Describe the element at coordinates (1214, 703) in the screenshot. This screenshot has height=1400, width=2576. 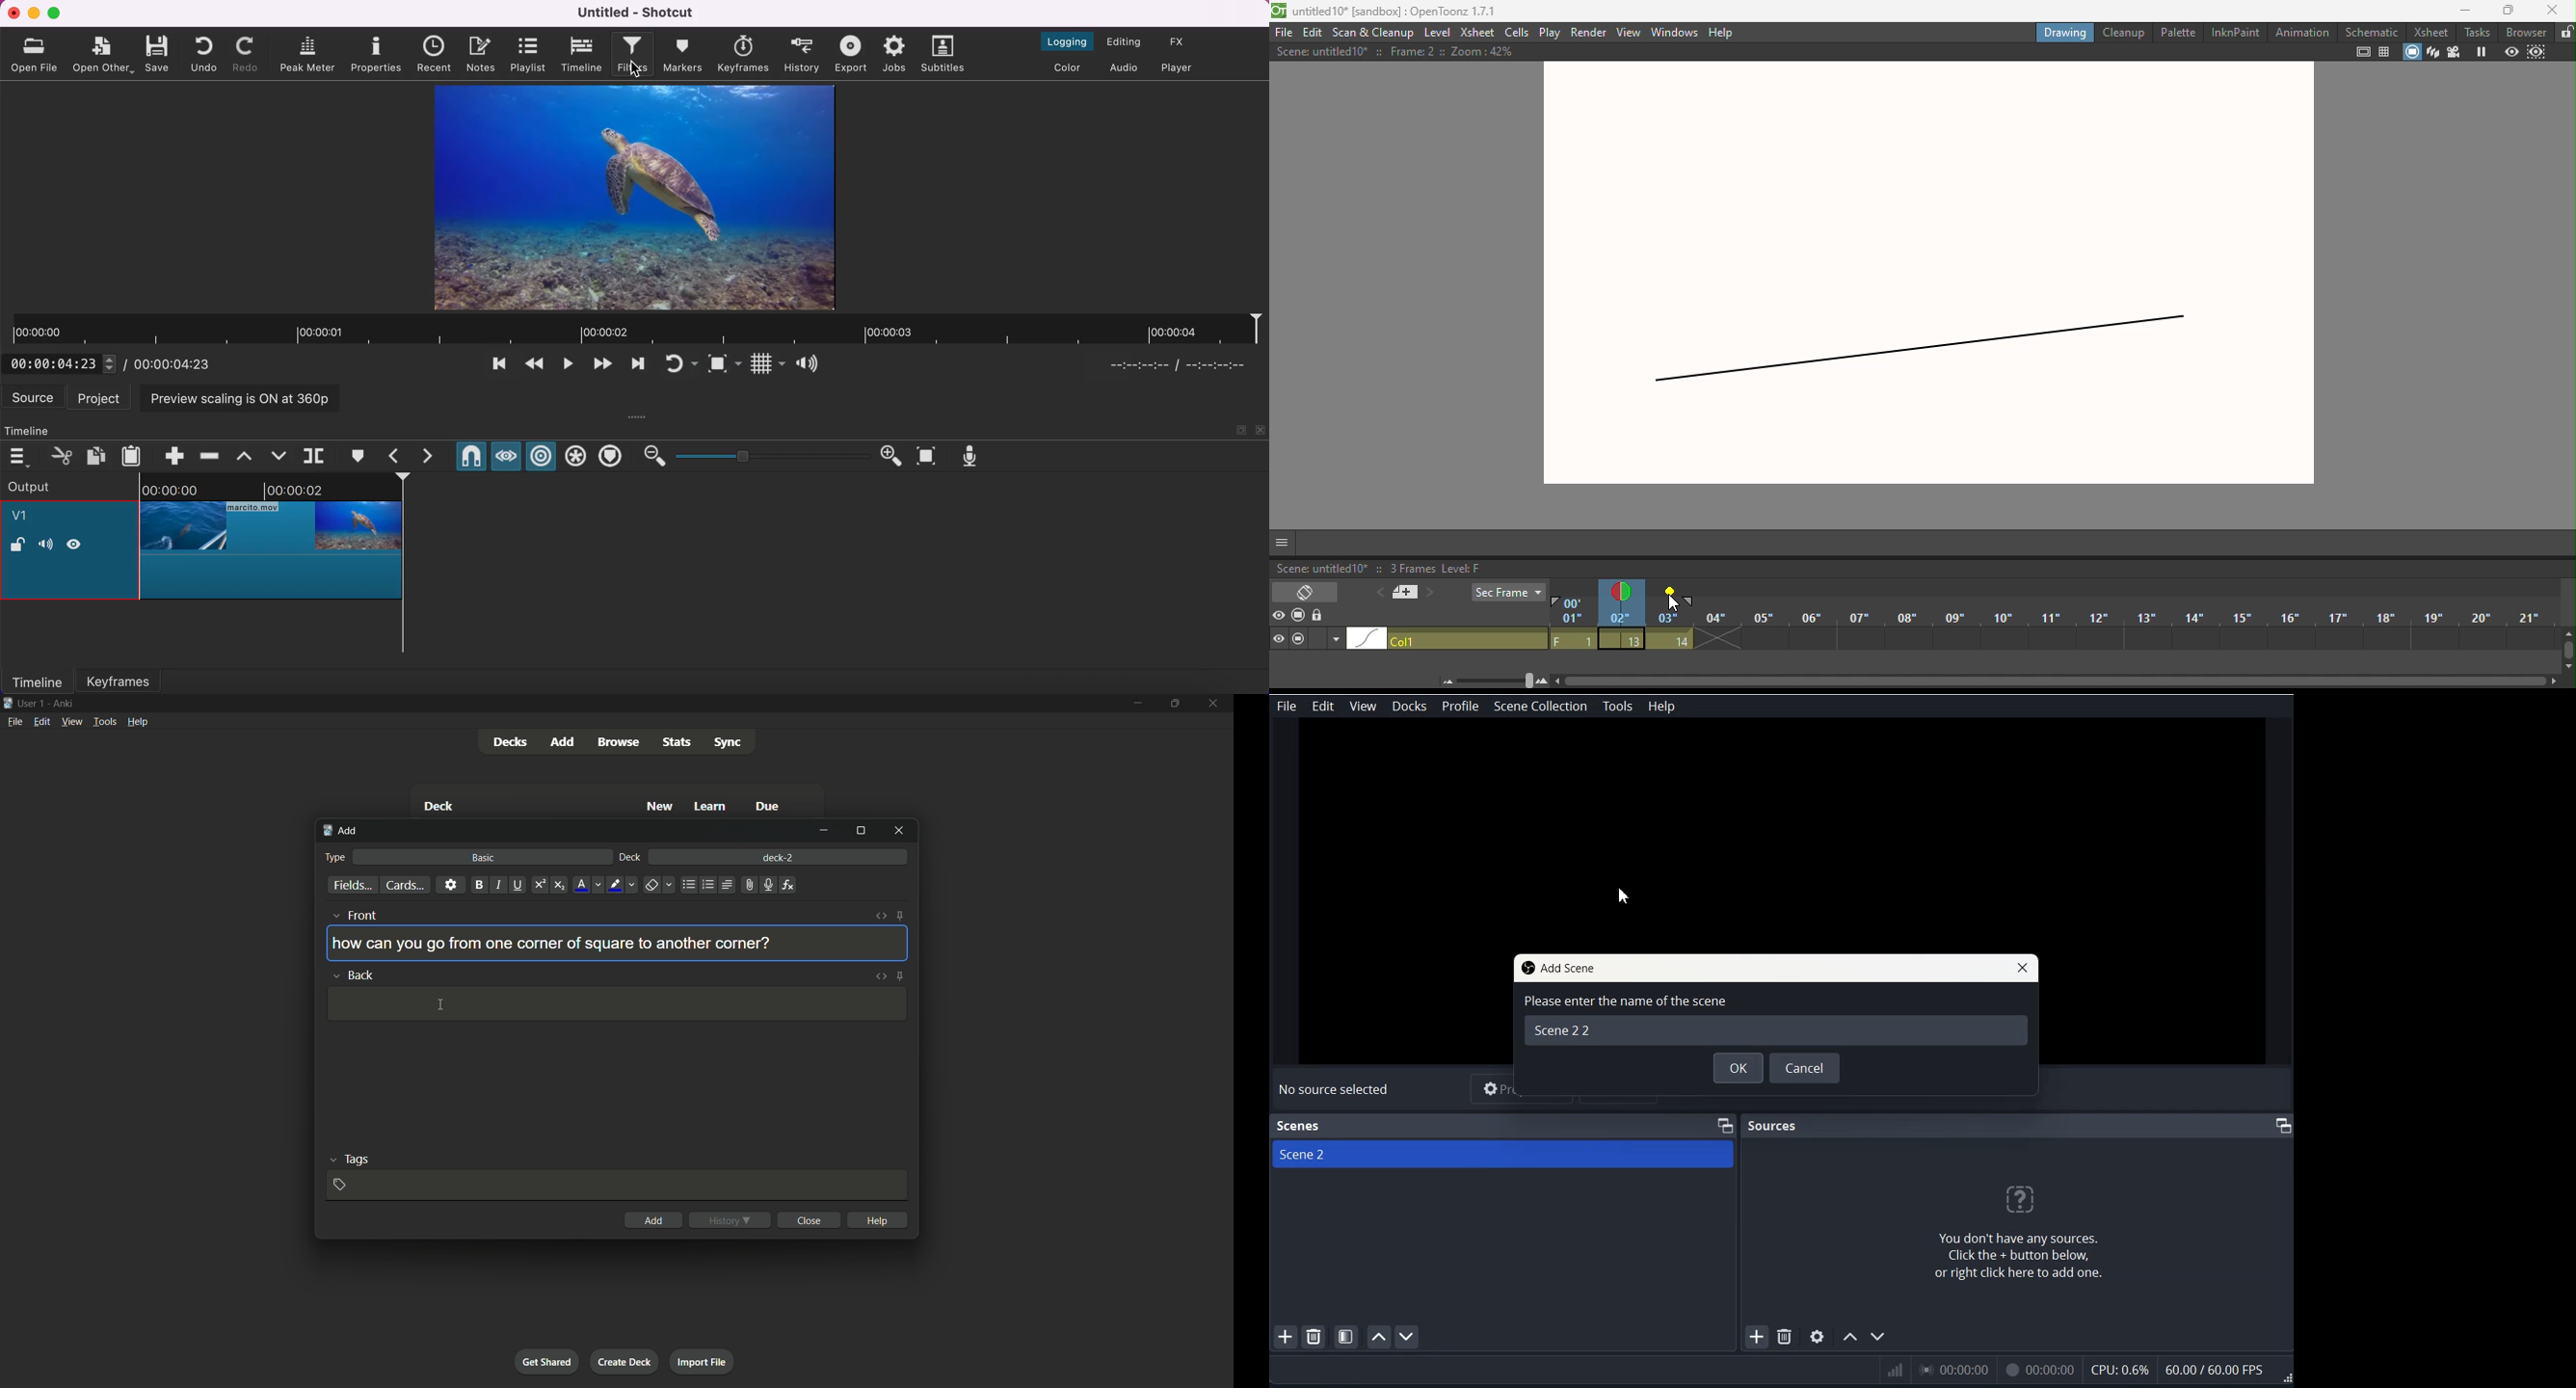
I see `close app` at that location.